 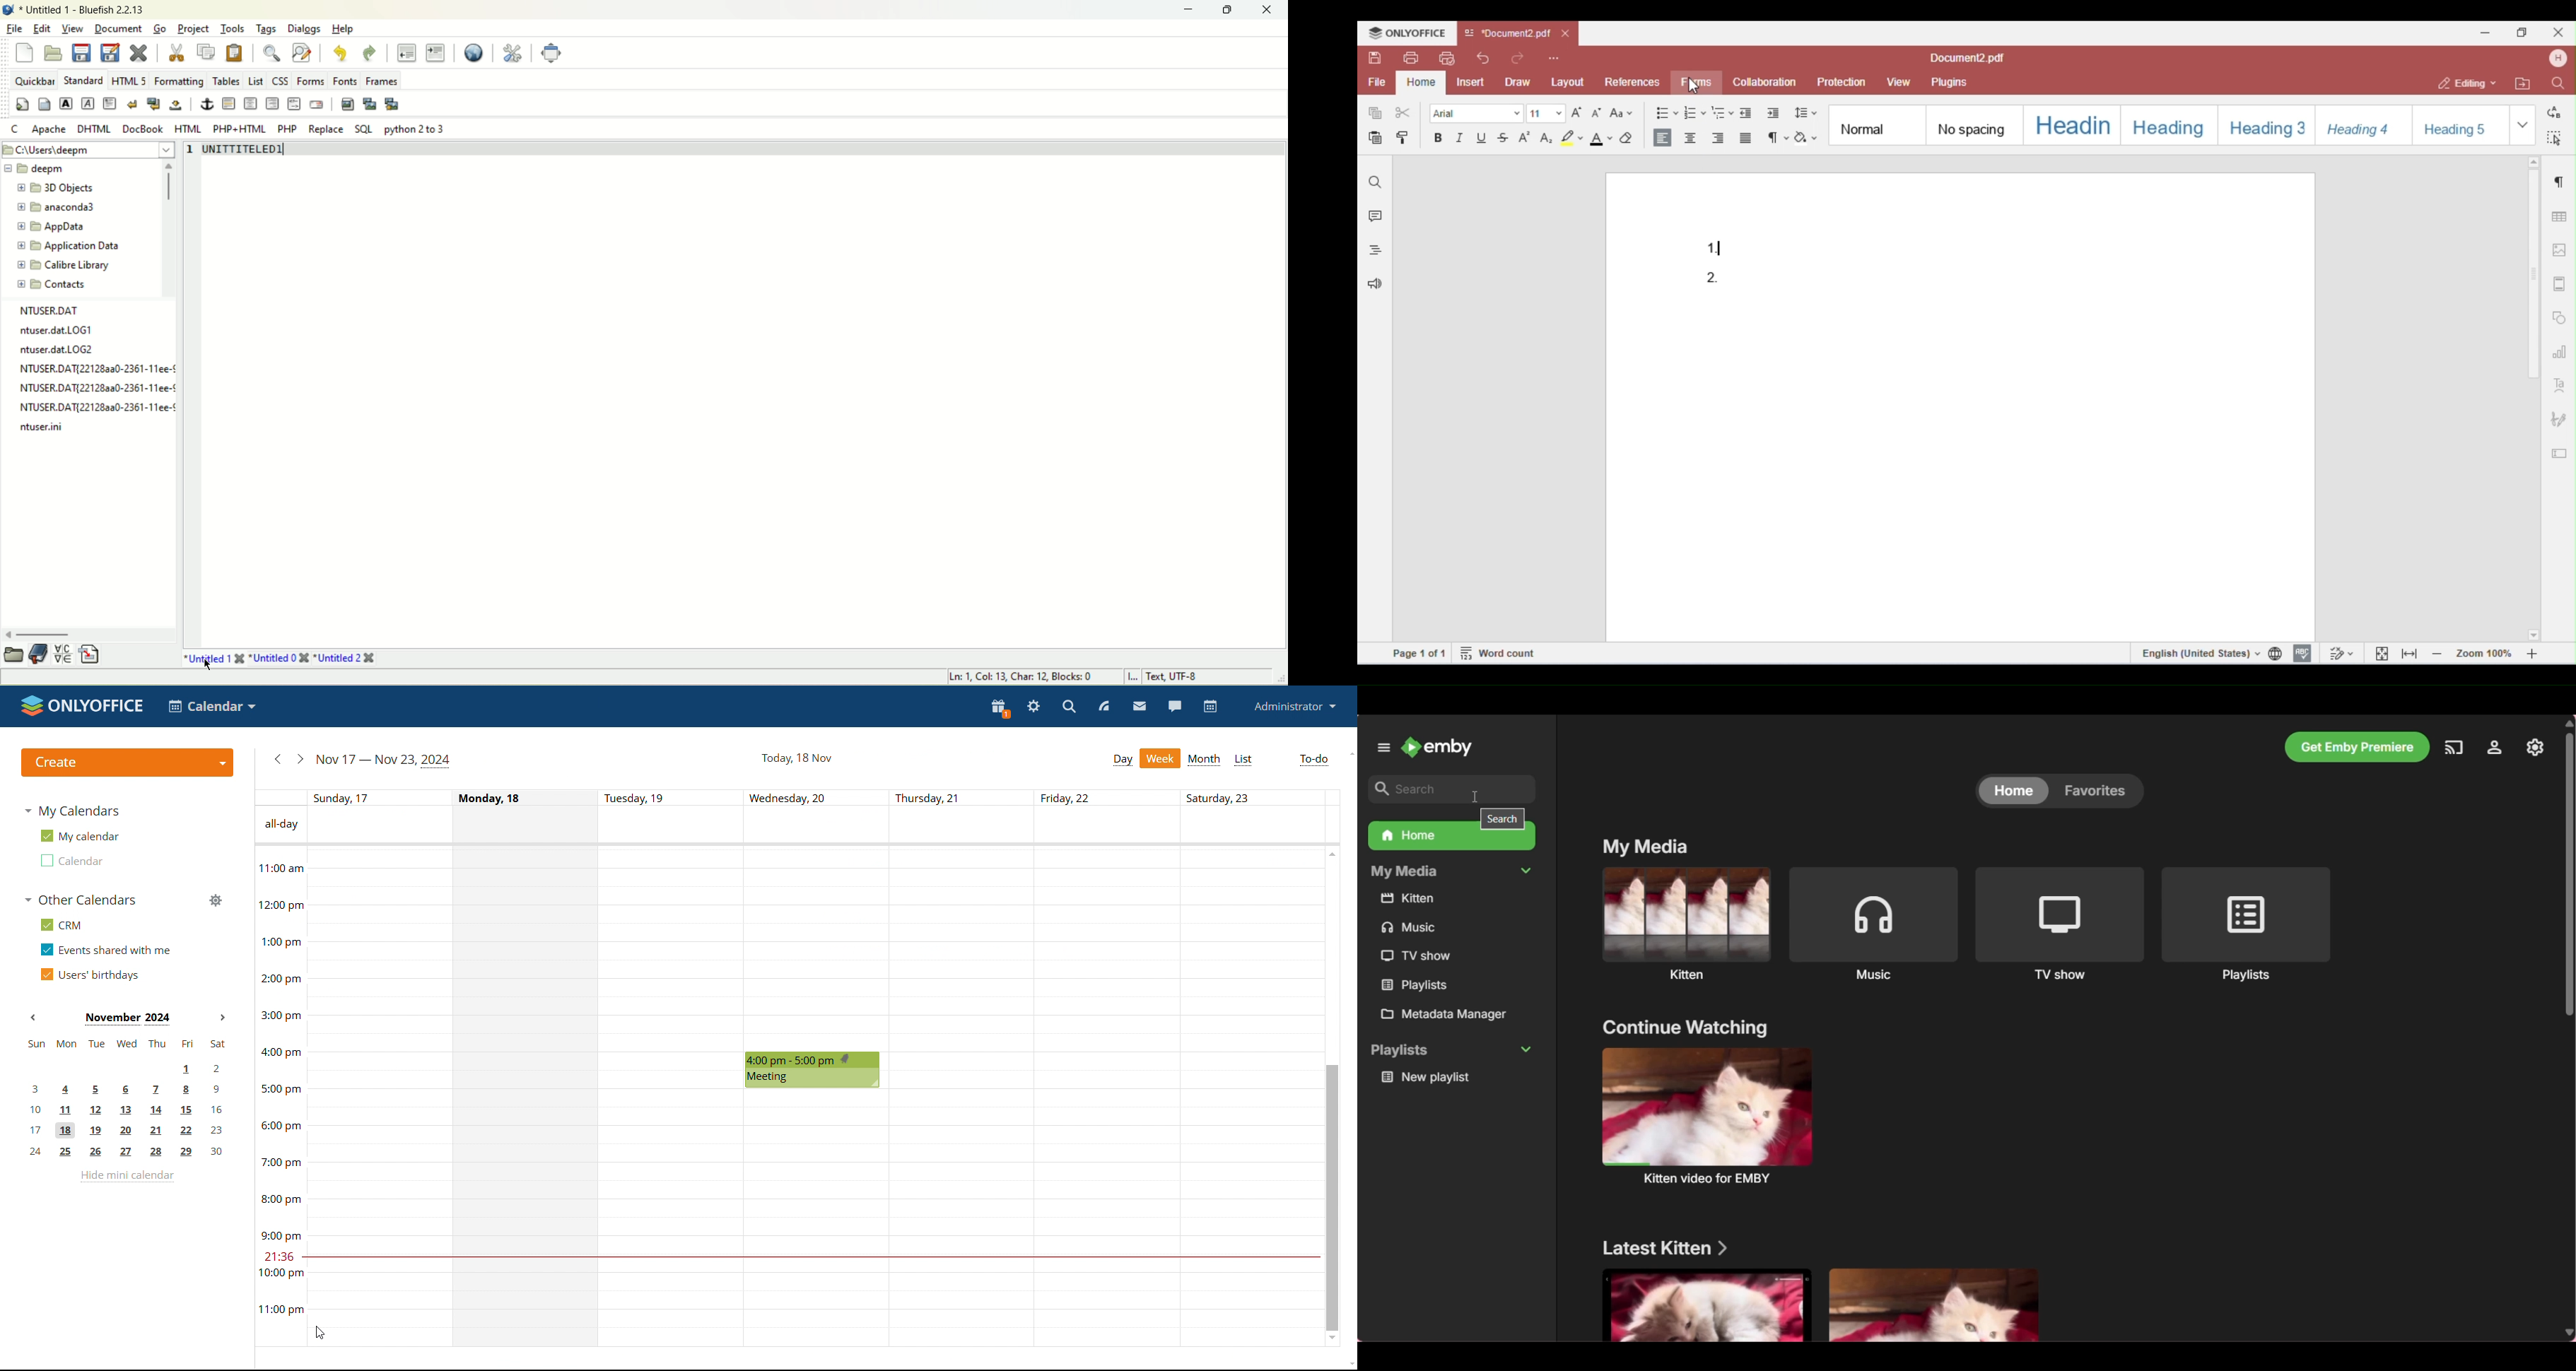 I want to click on open file, so click(x=52, y=52).